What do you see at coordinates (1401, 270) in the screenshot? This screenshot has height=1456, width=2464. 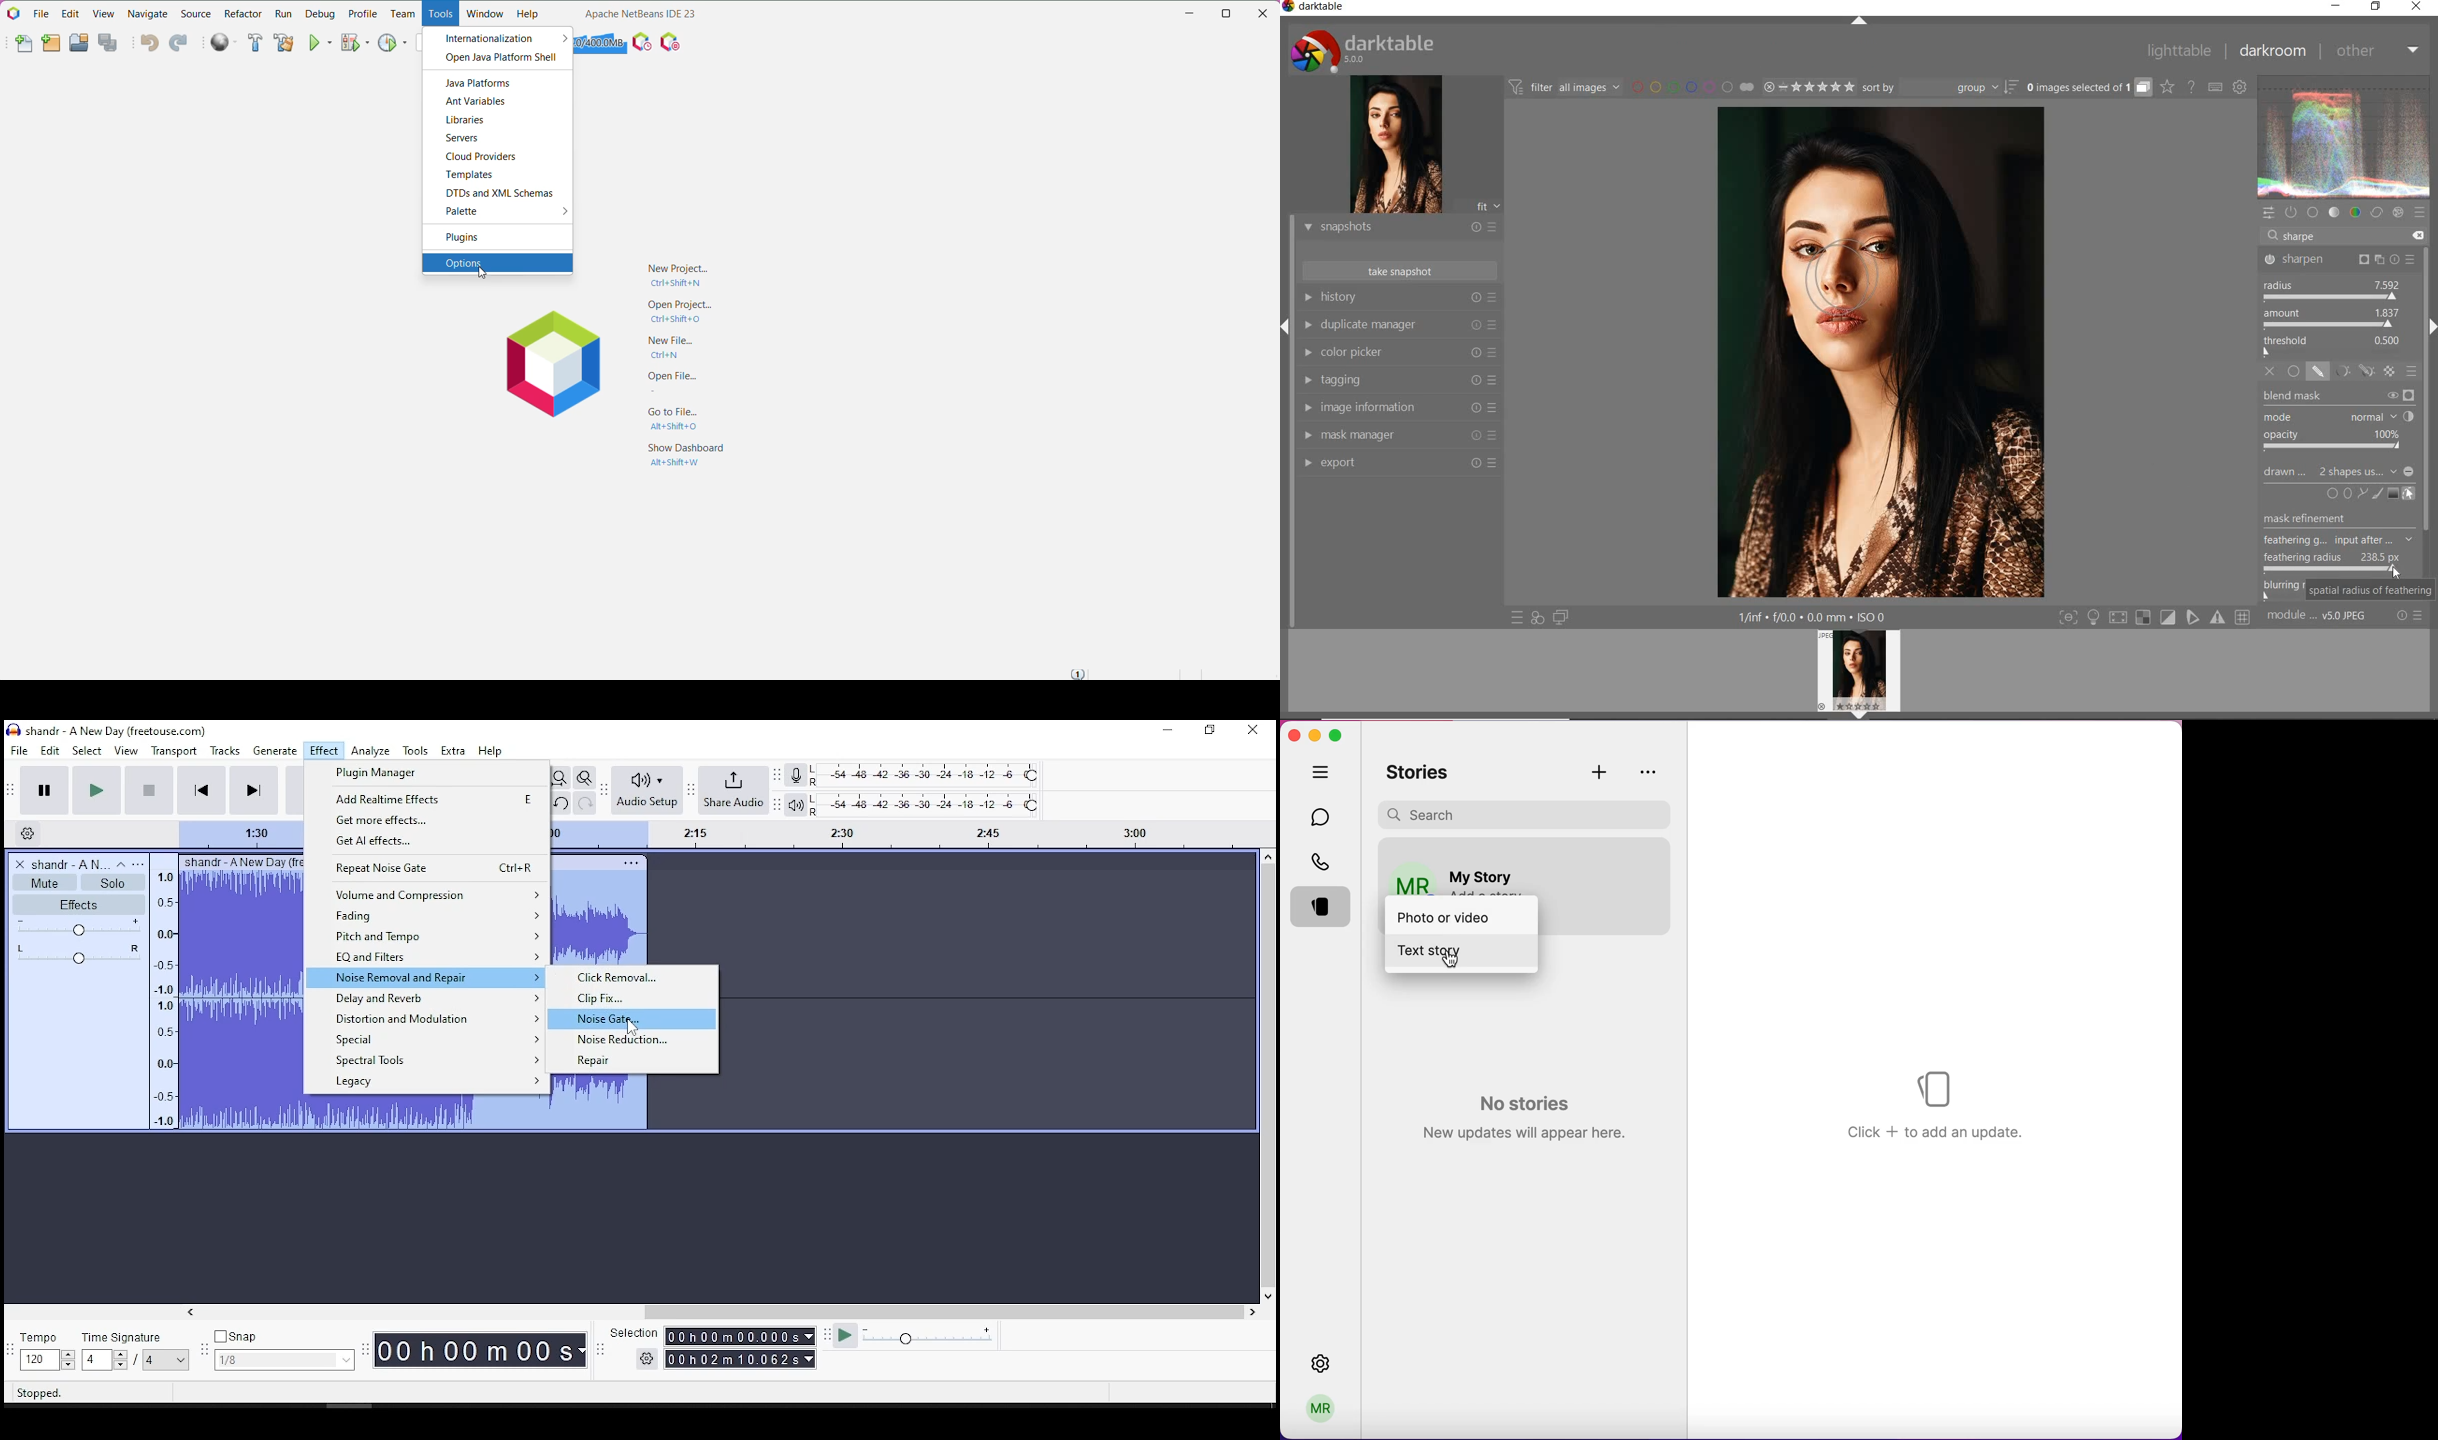 I see `TAKE SNAPSHOTS` at bounding box center [1401, 270].